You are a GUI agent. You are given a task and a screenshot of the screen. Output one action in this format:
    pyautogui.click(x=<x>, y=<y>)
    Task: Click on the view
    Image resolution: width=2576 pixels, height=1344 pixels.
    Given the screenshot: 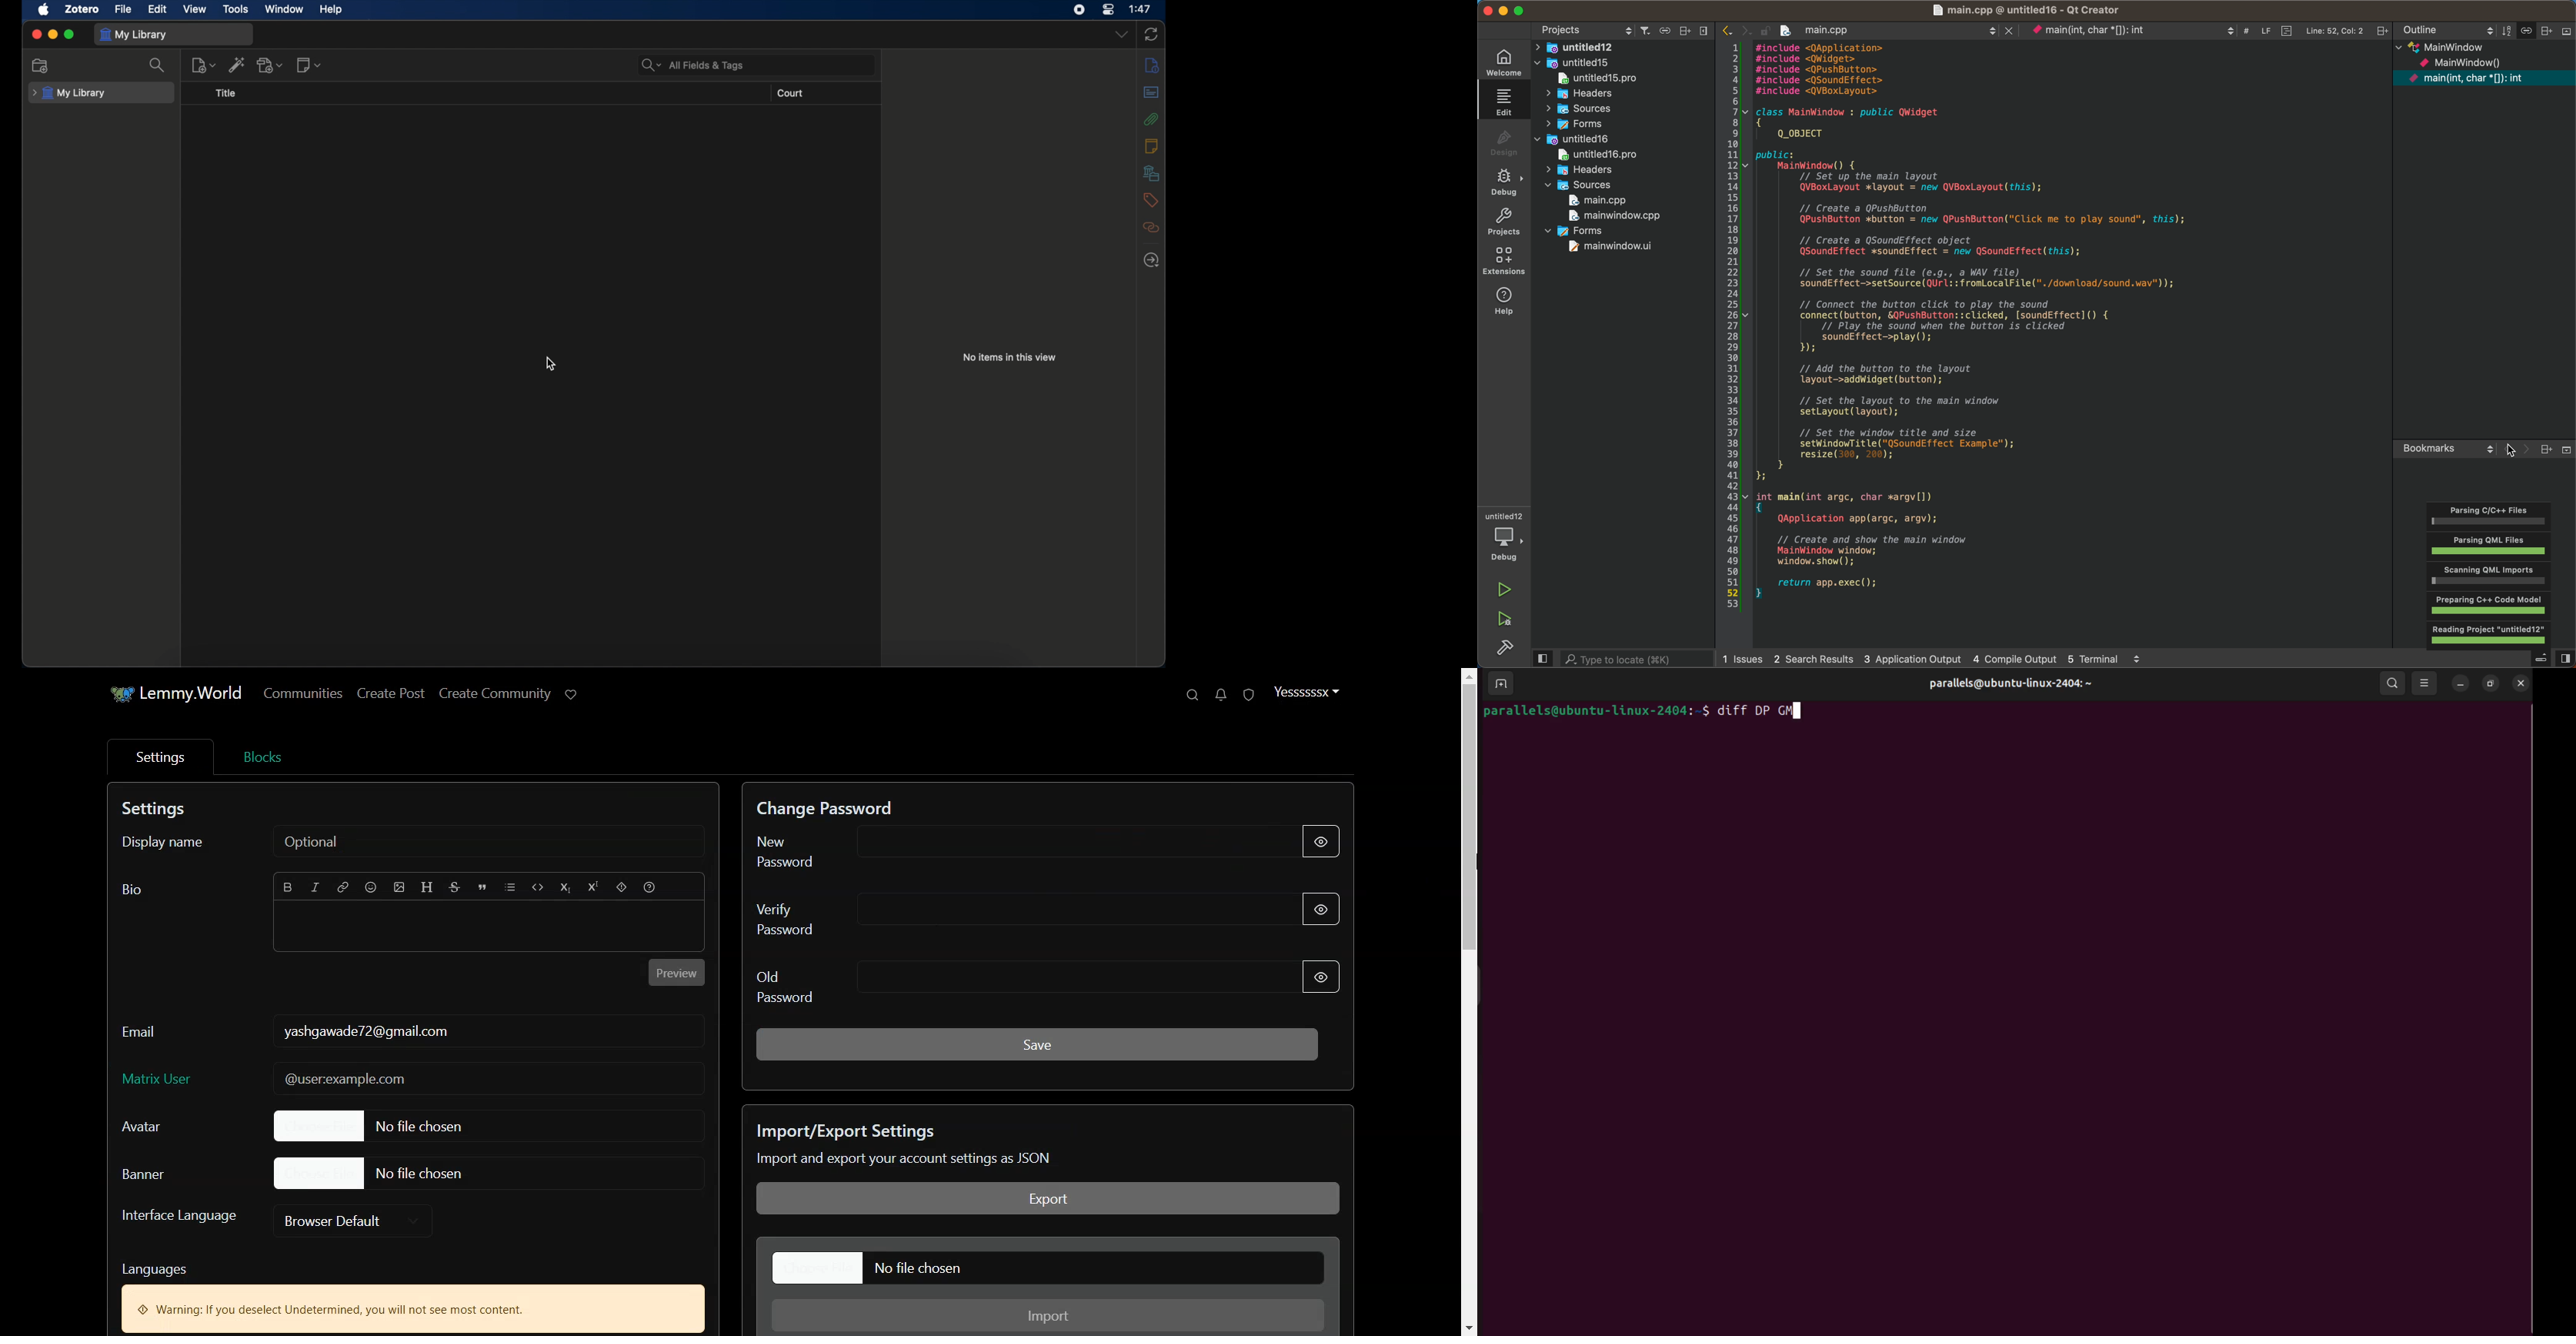 What is the action you would take?
    pyautogui.click(x=194, y=9)
    